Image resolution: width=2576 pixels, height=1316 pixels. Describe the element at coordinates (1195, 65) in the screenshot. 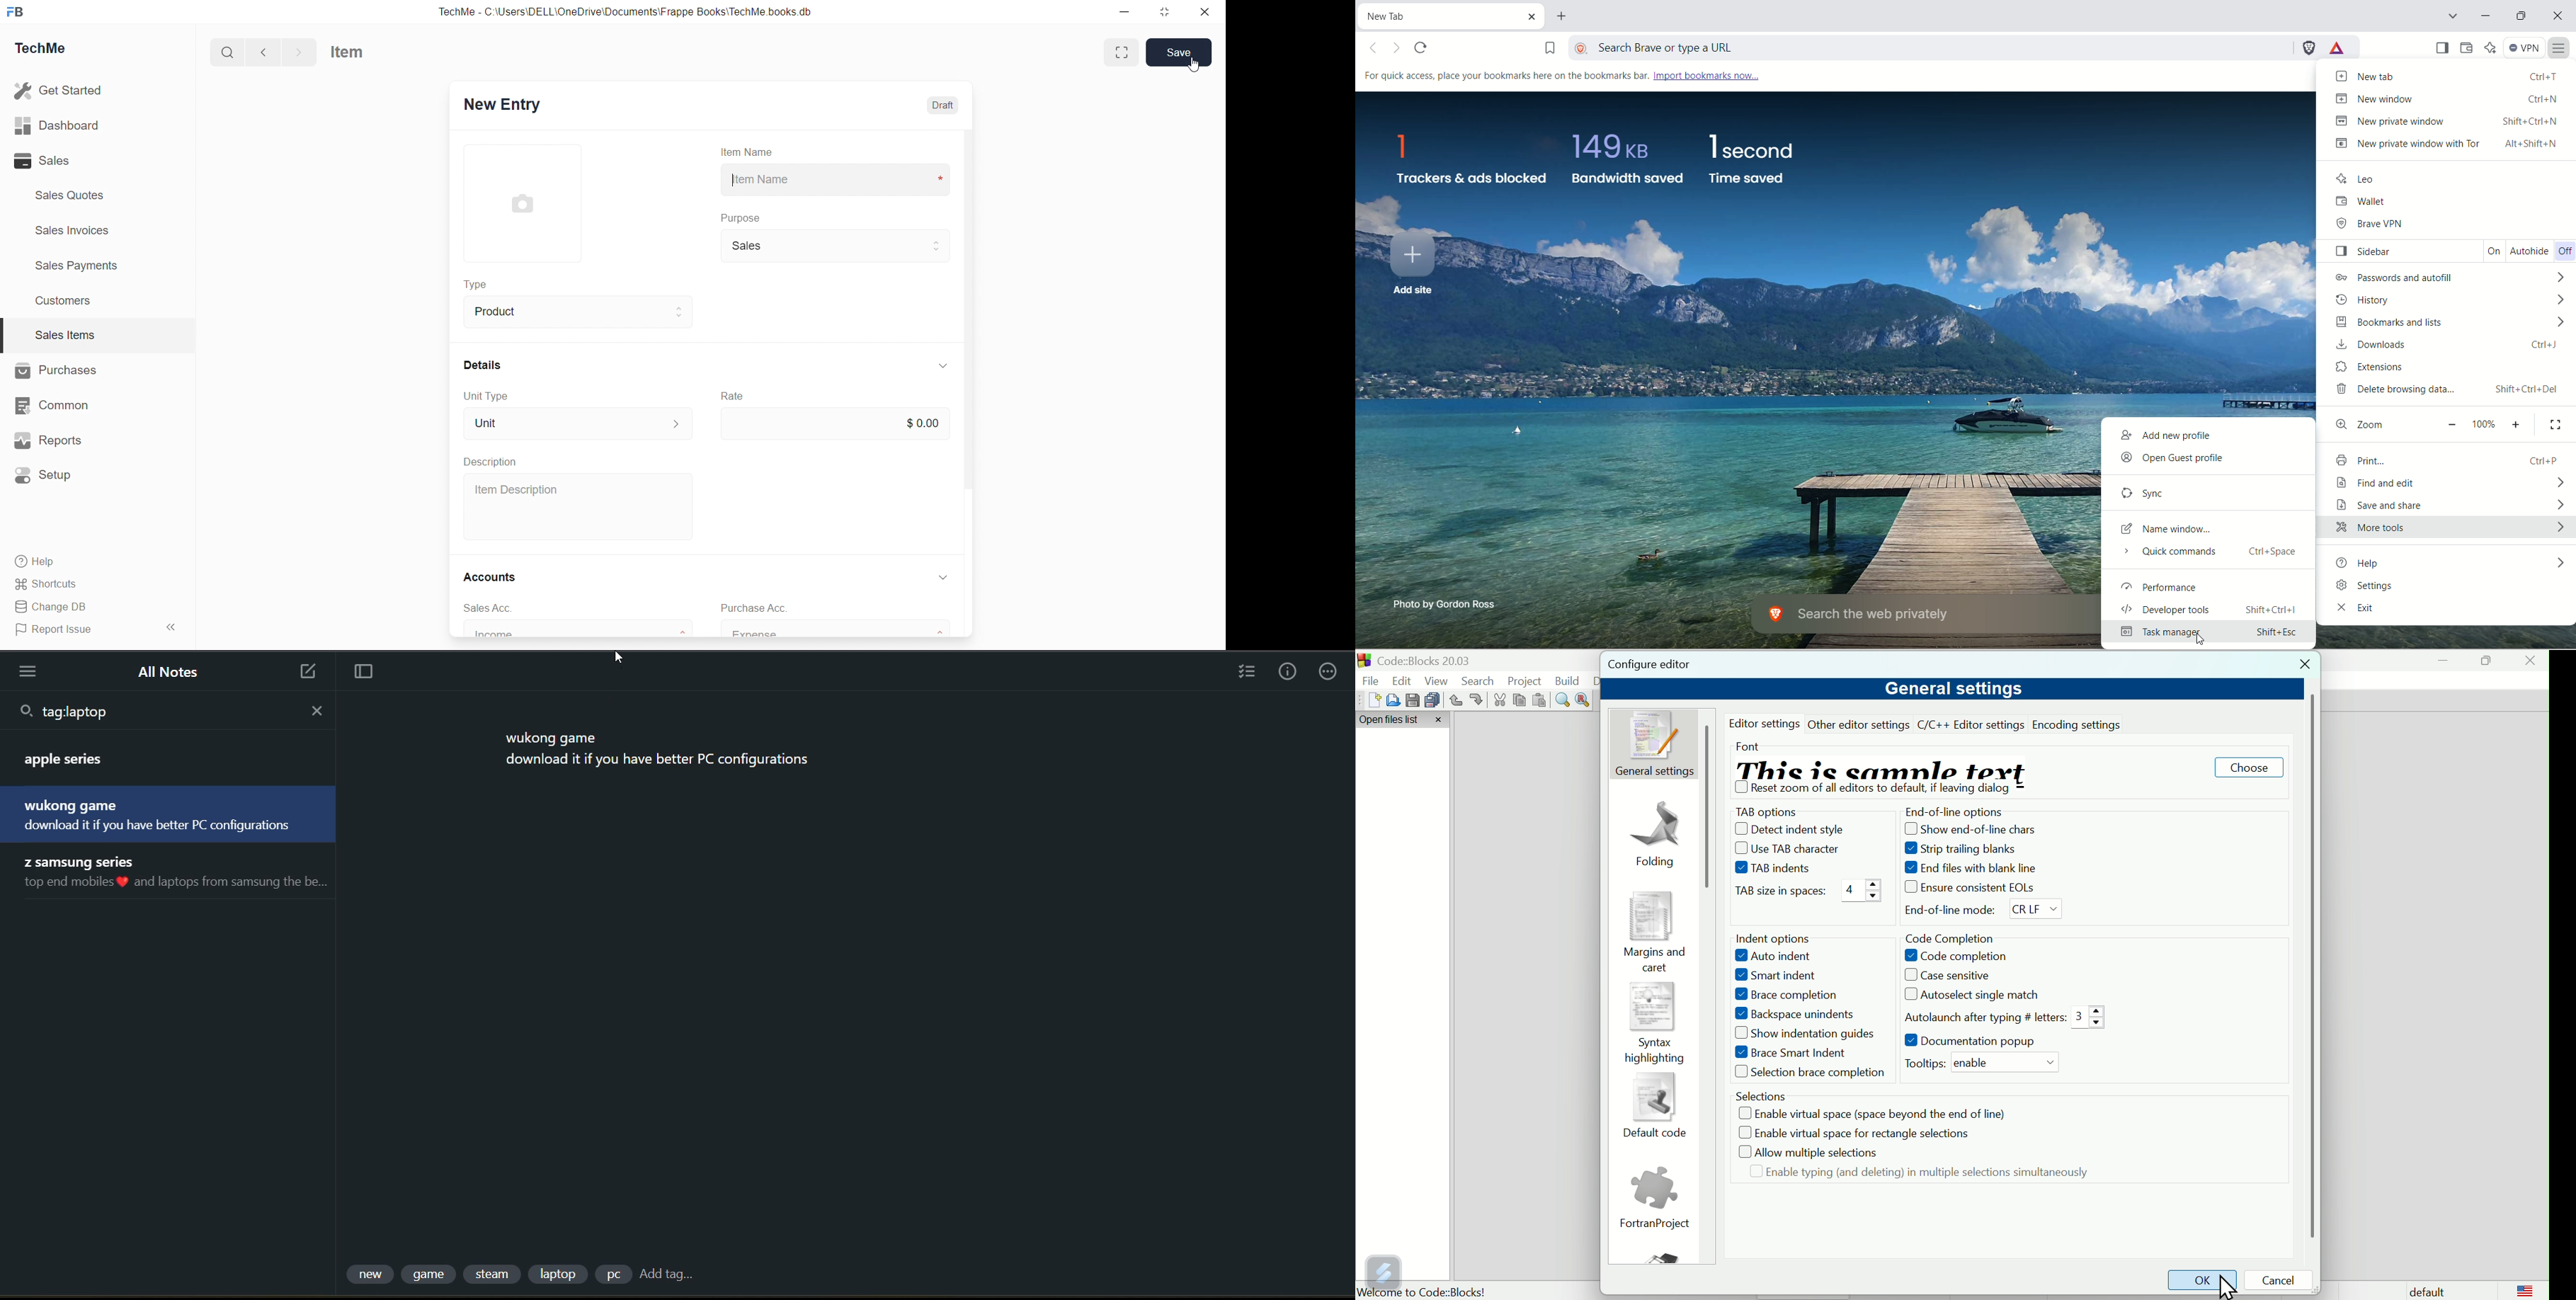

I see `cursor` at that location.